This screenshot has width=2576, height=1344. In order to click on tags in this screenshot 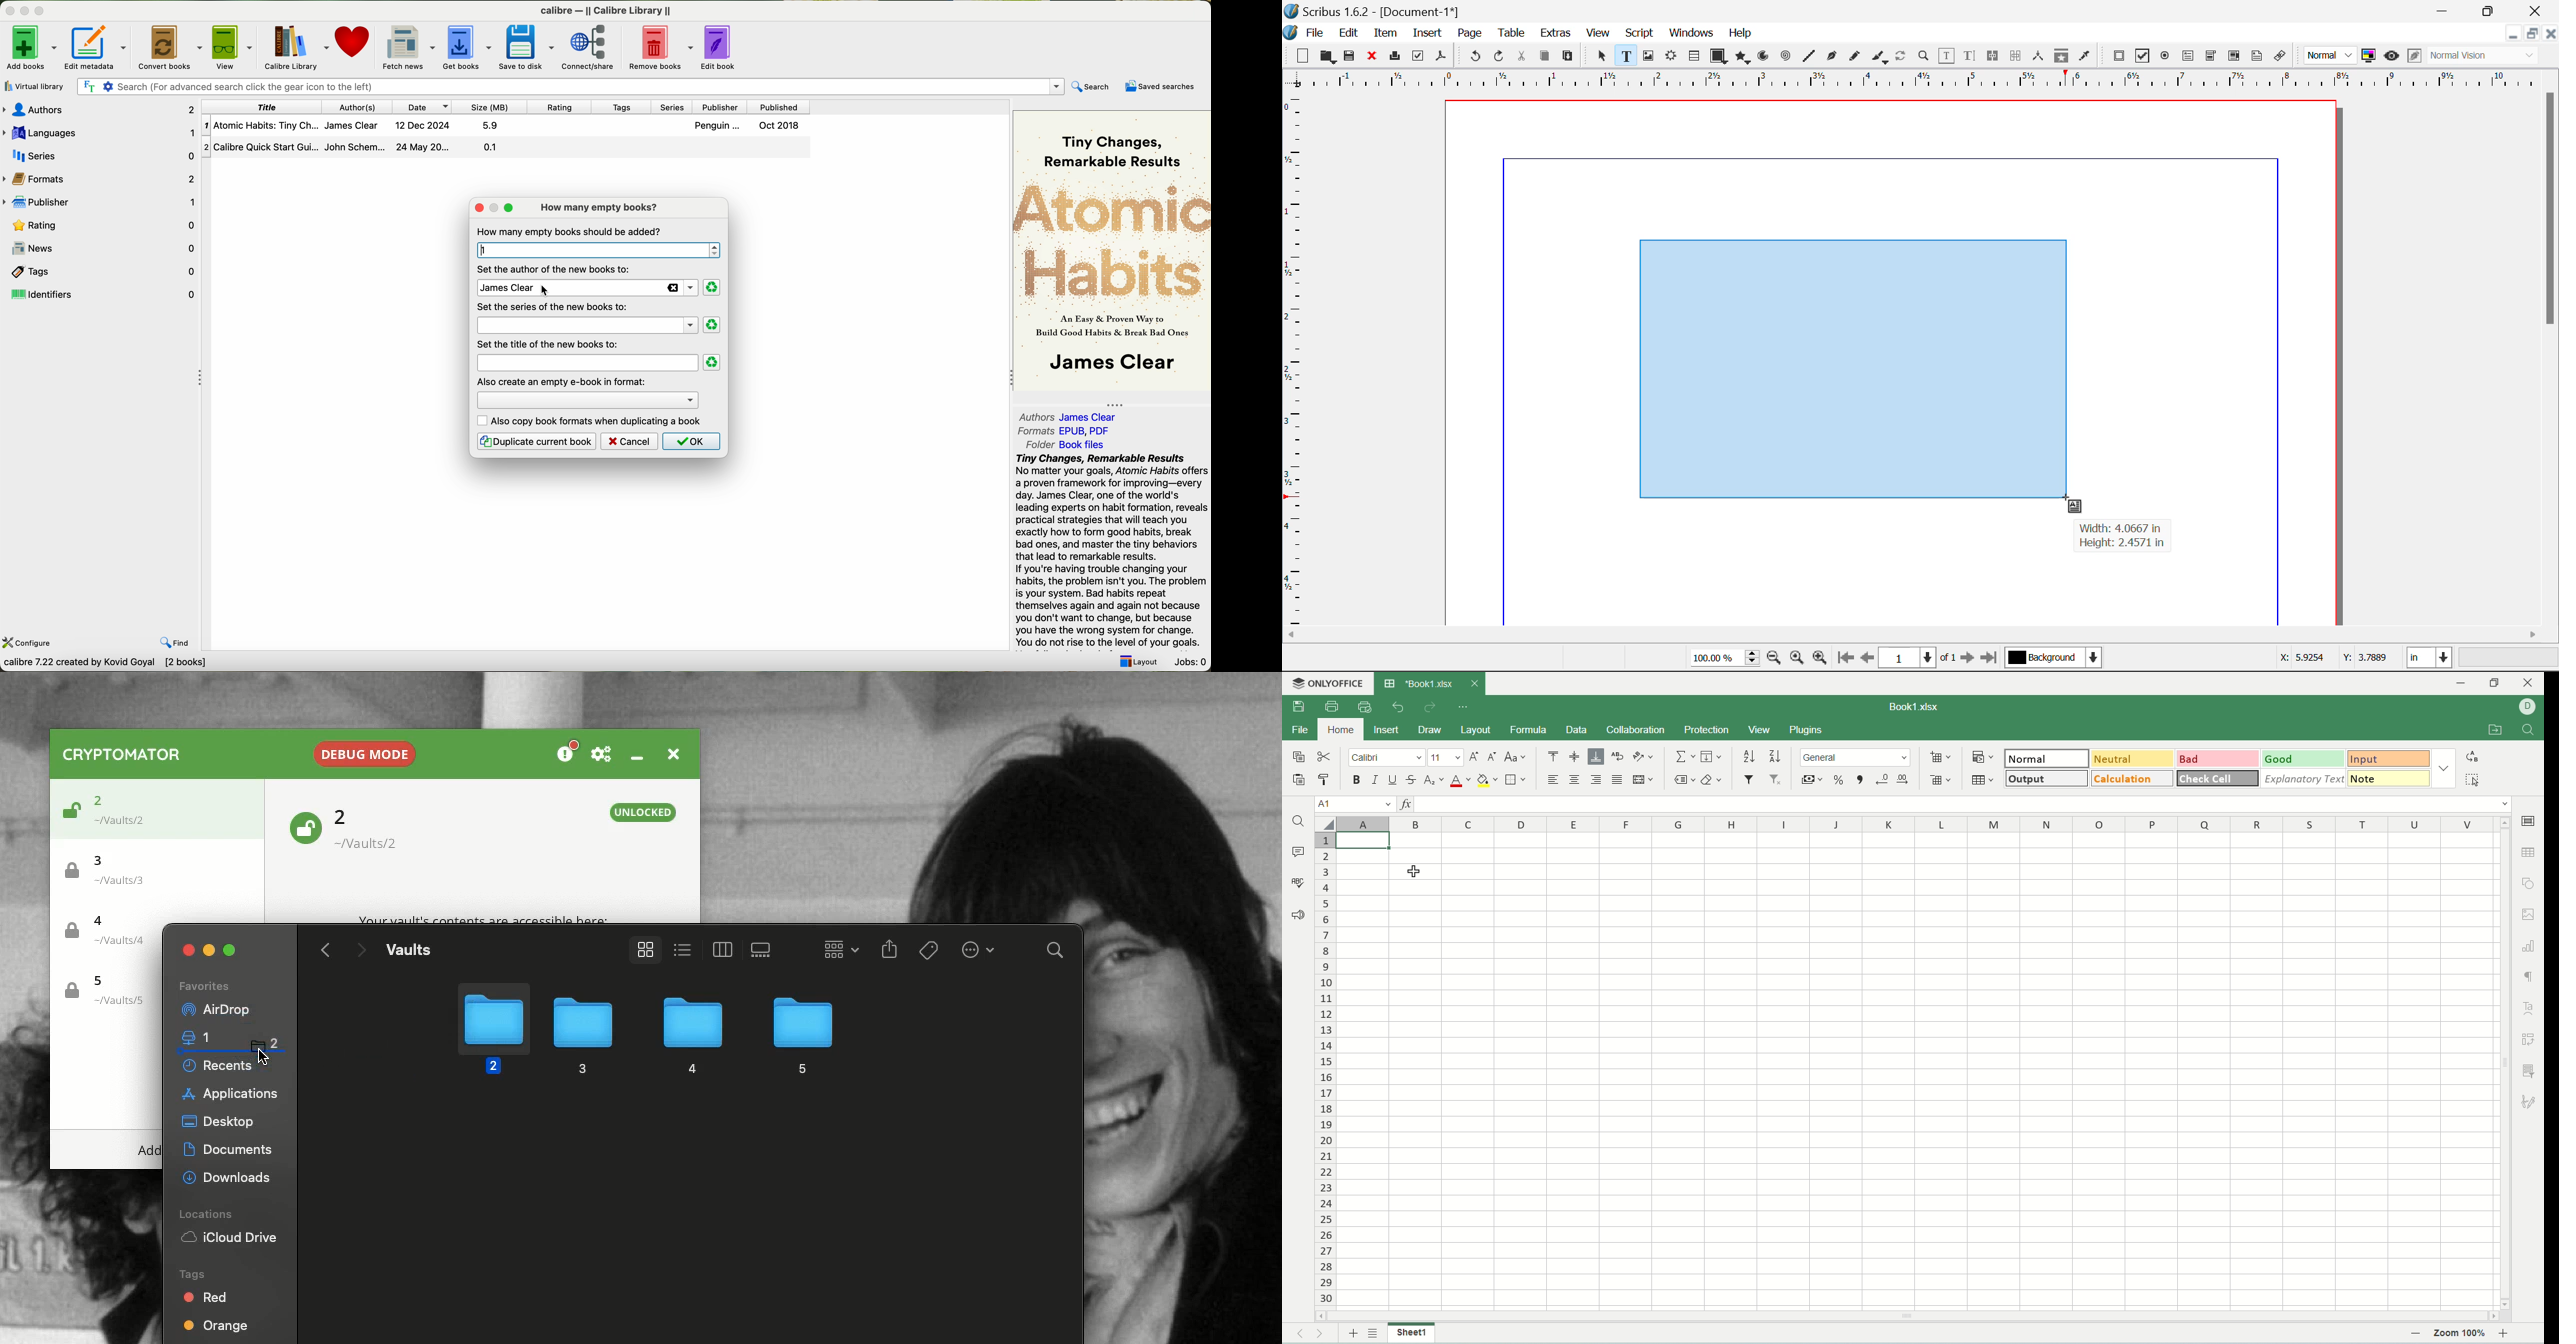, I will do `click(626, 106)`.